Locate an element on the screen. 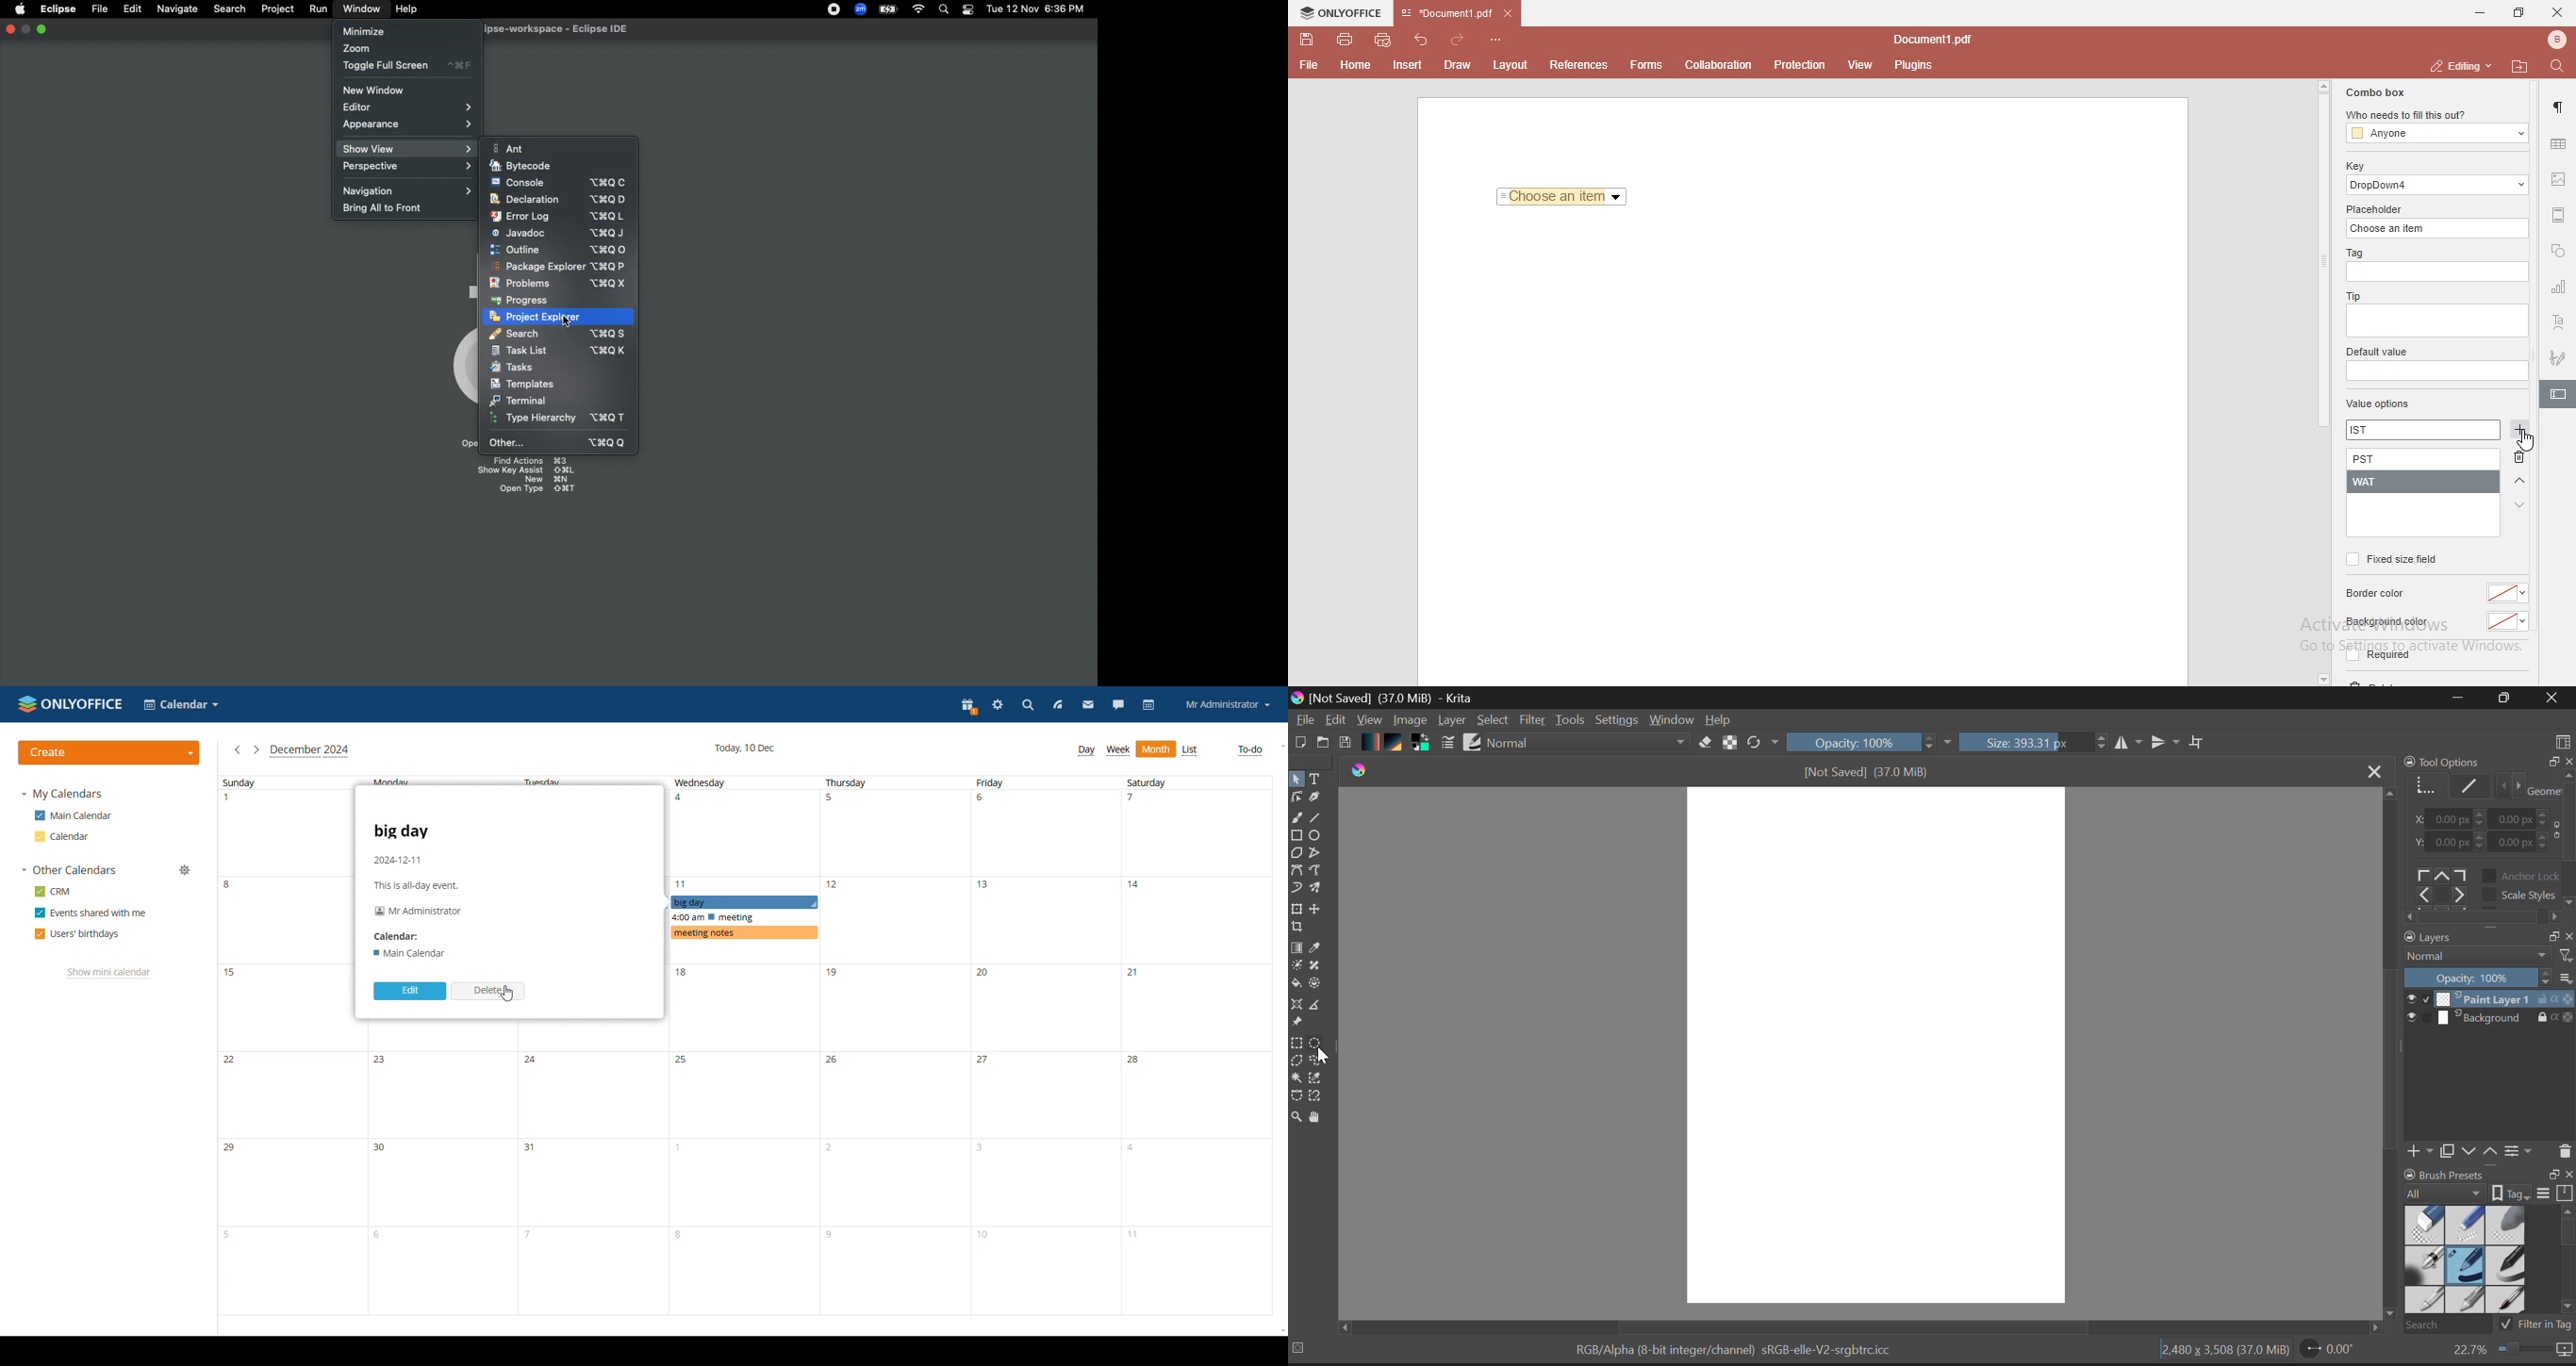 The image size is (2576, 1372). create is located at coordinates (109, 753).